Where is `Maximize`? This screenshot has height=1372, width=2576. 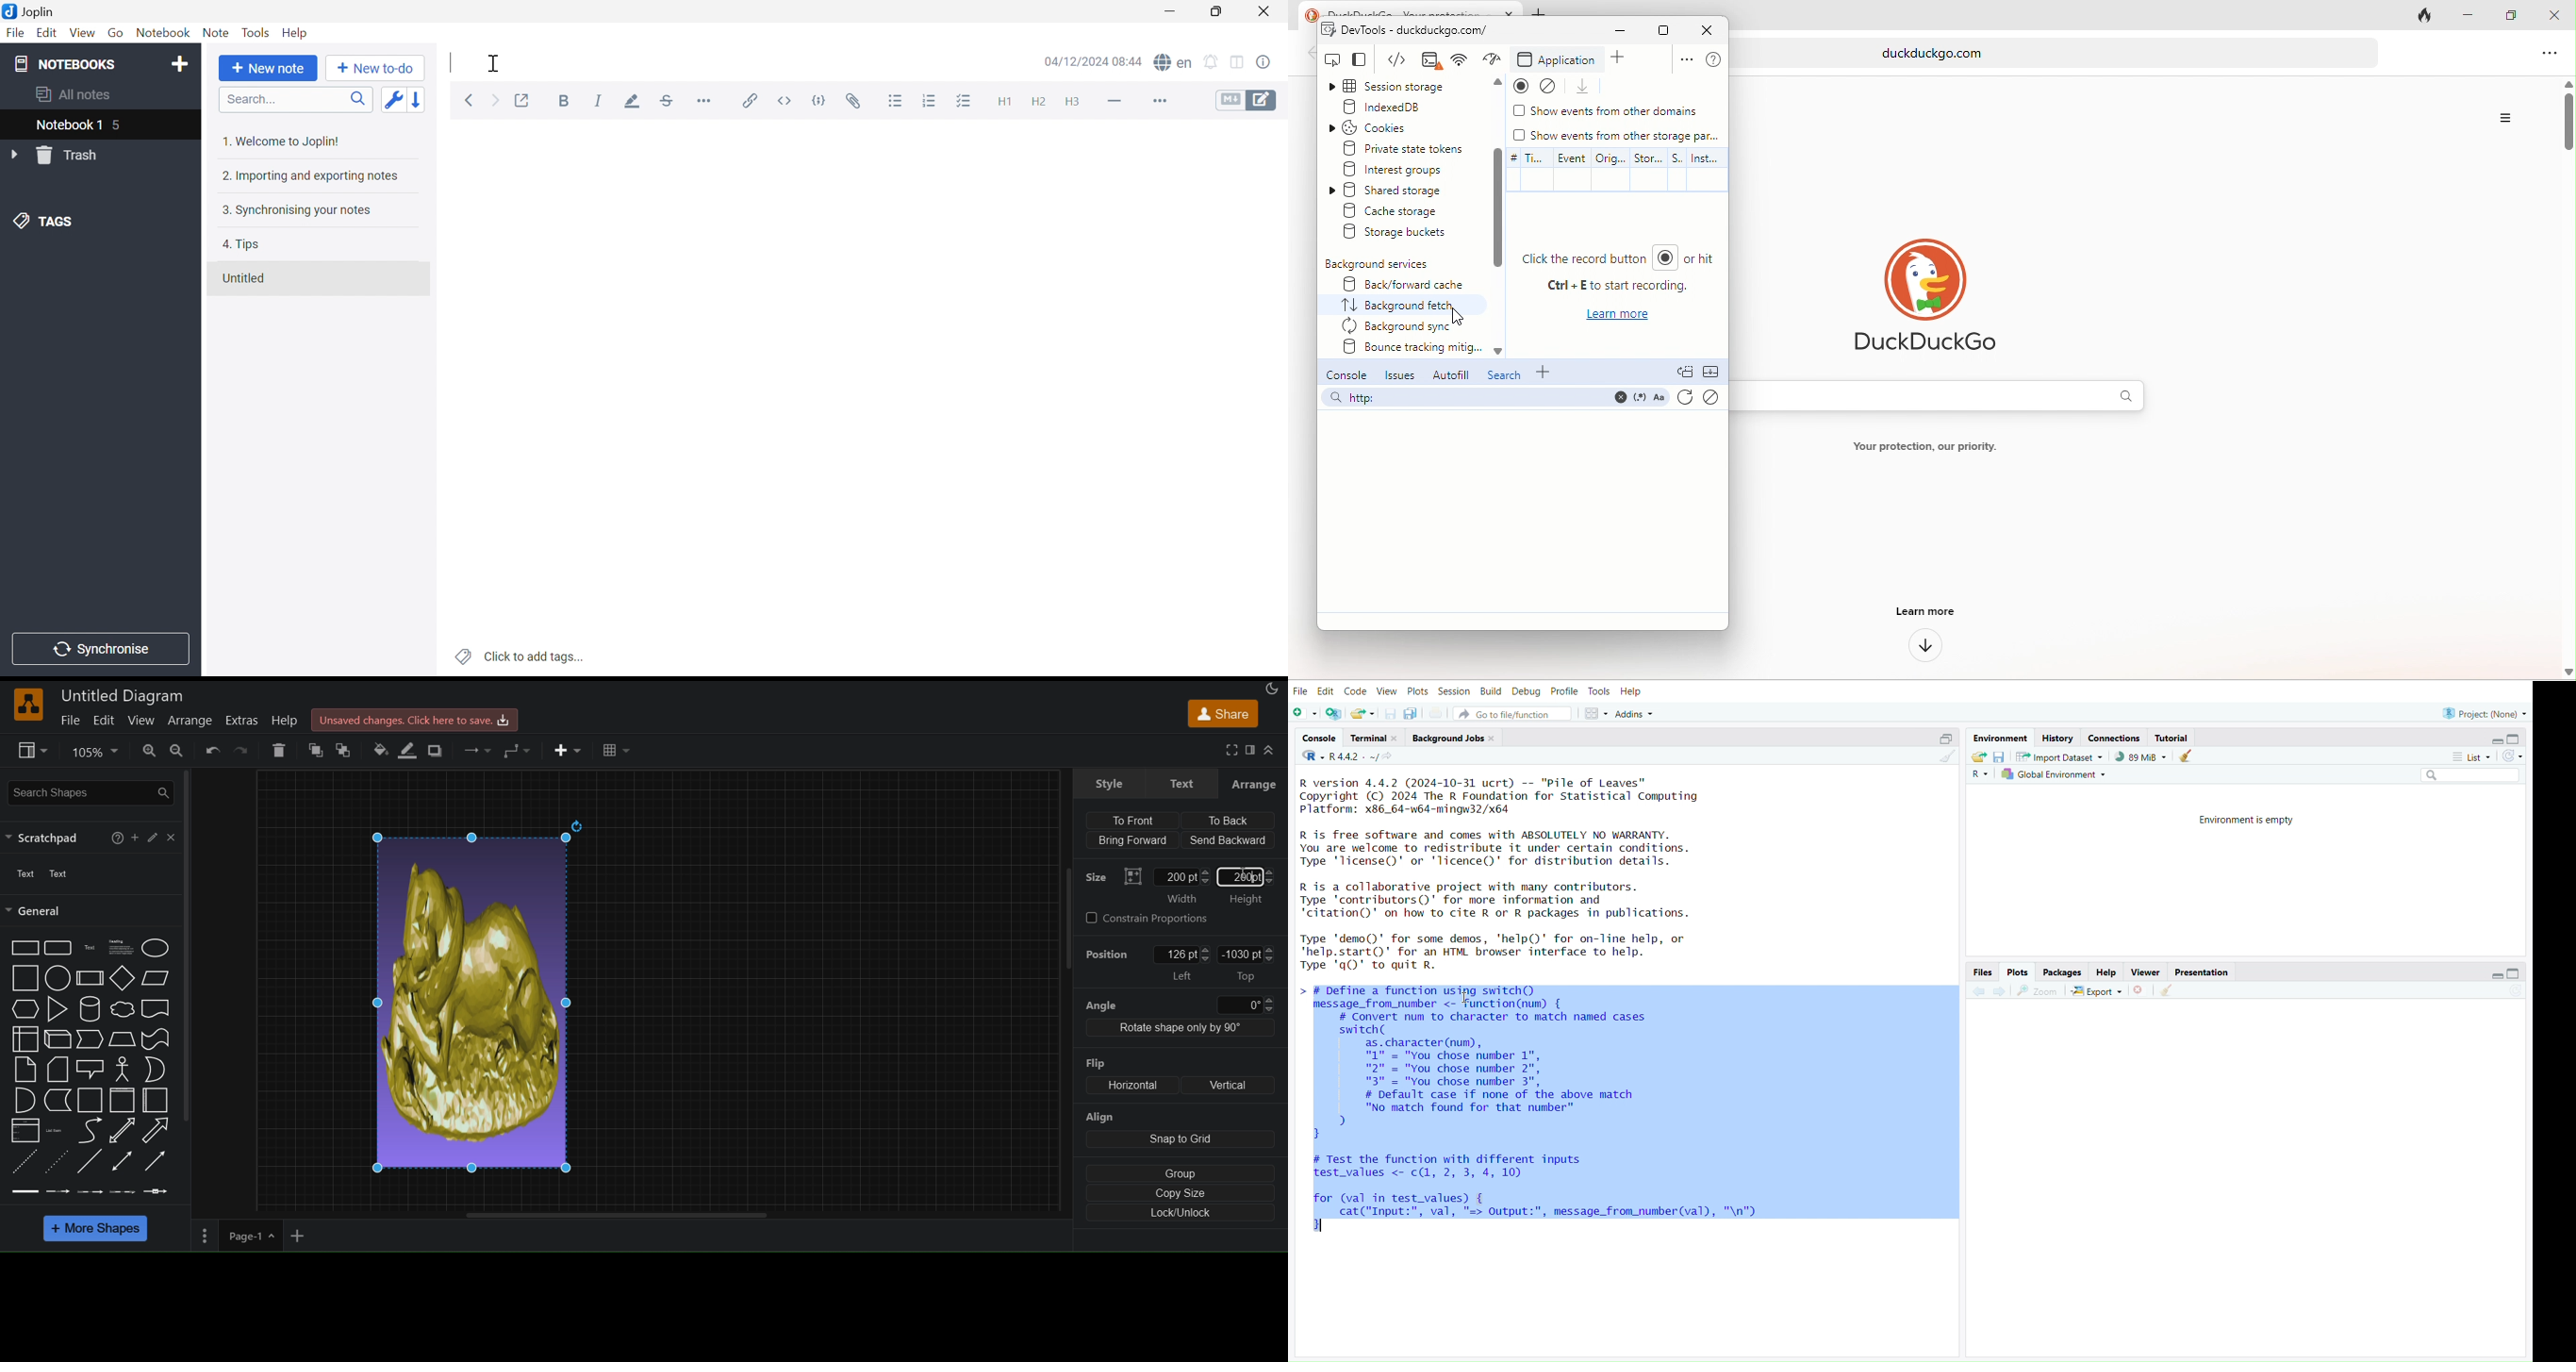 Maximize is located at coordinates (2517, 739).